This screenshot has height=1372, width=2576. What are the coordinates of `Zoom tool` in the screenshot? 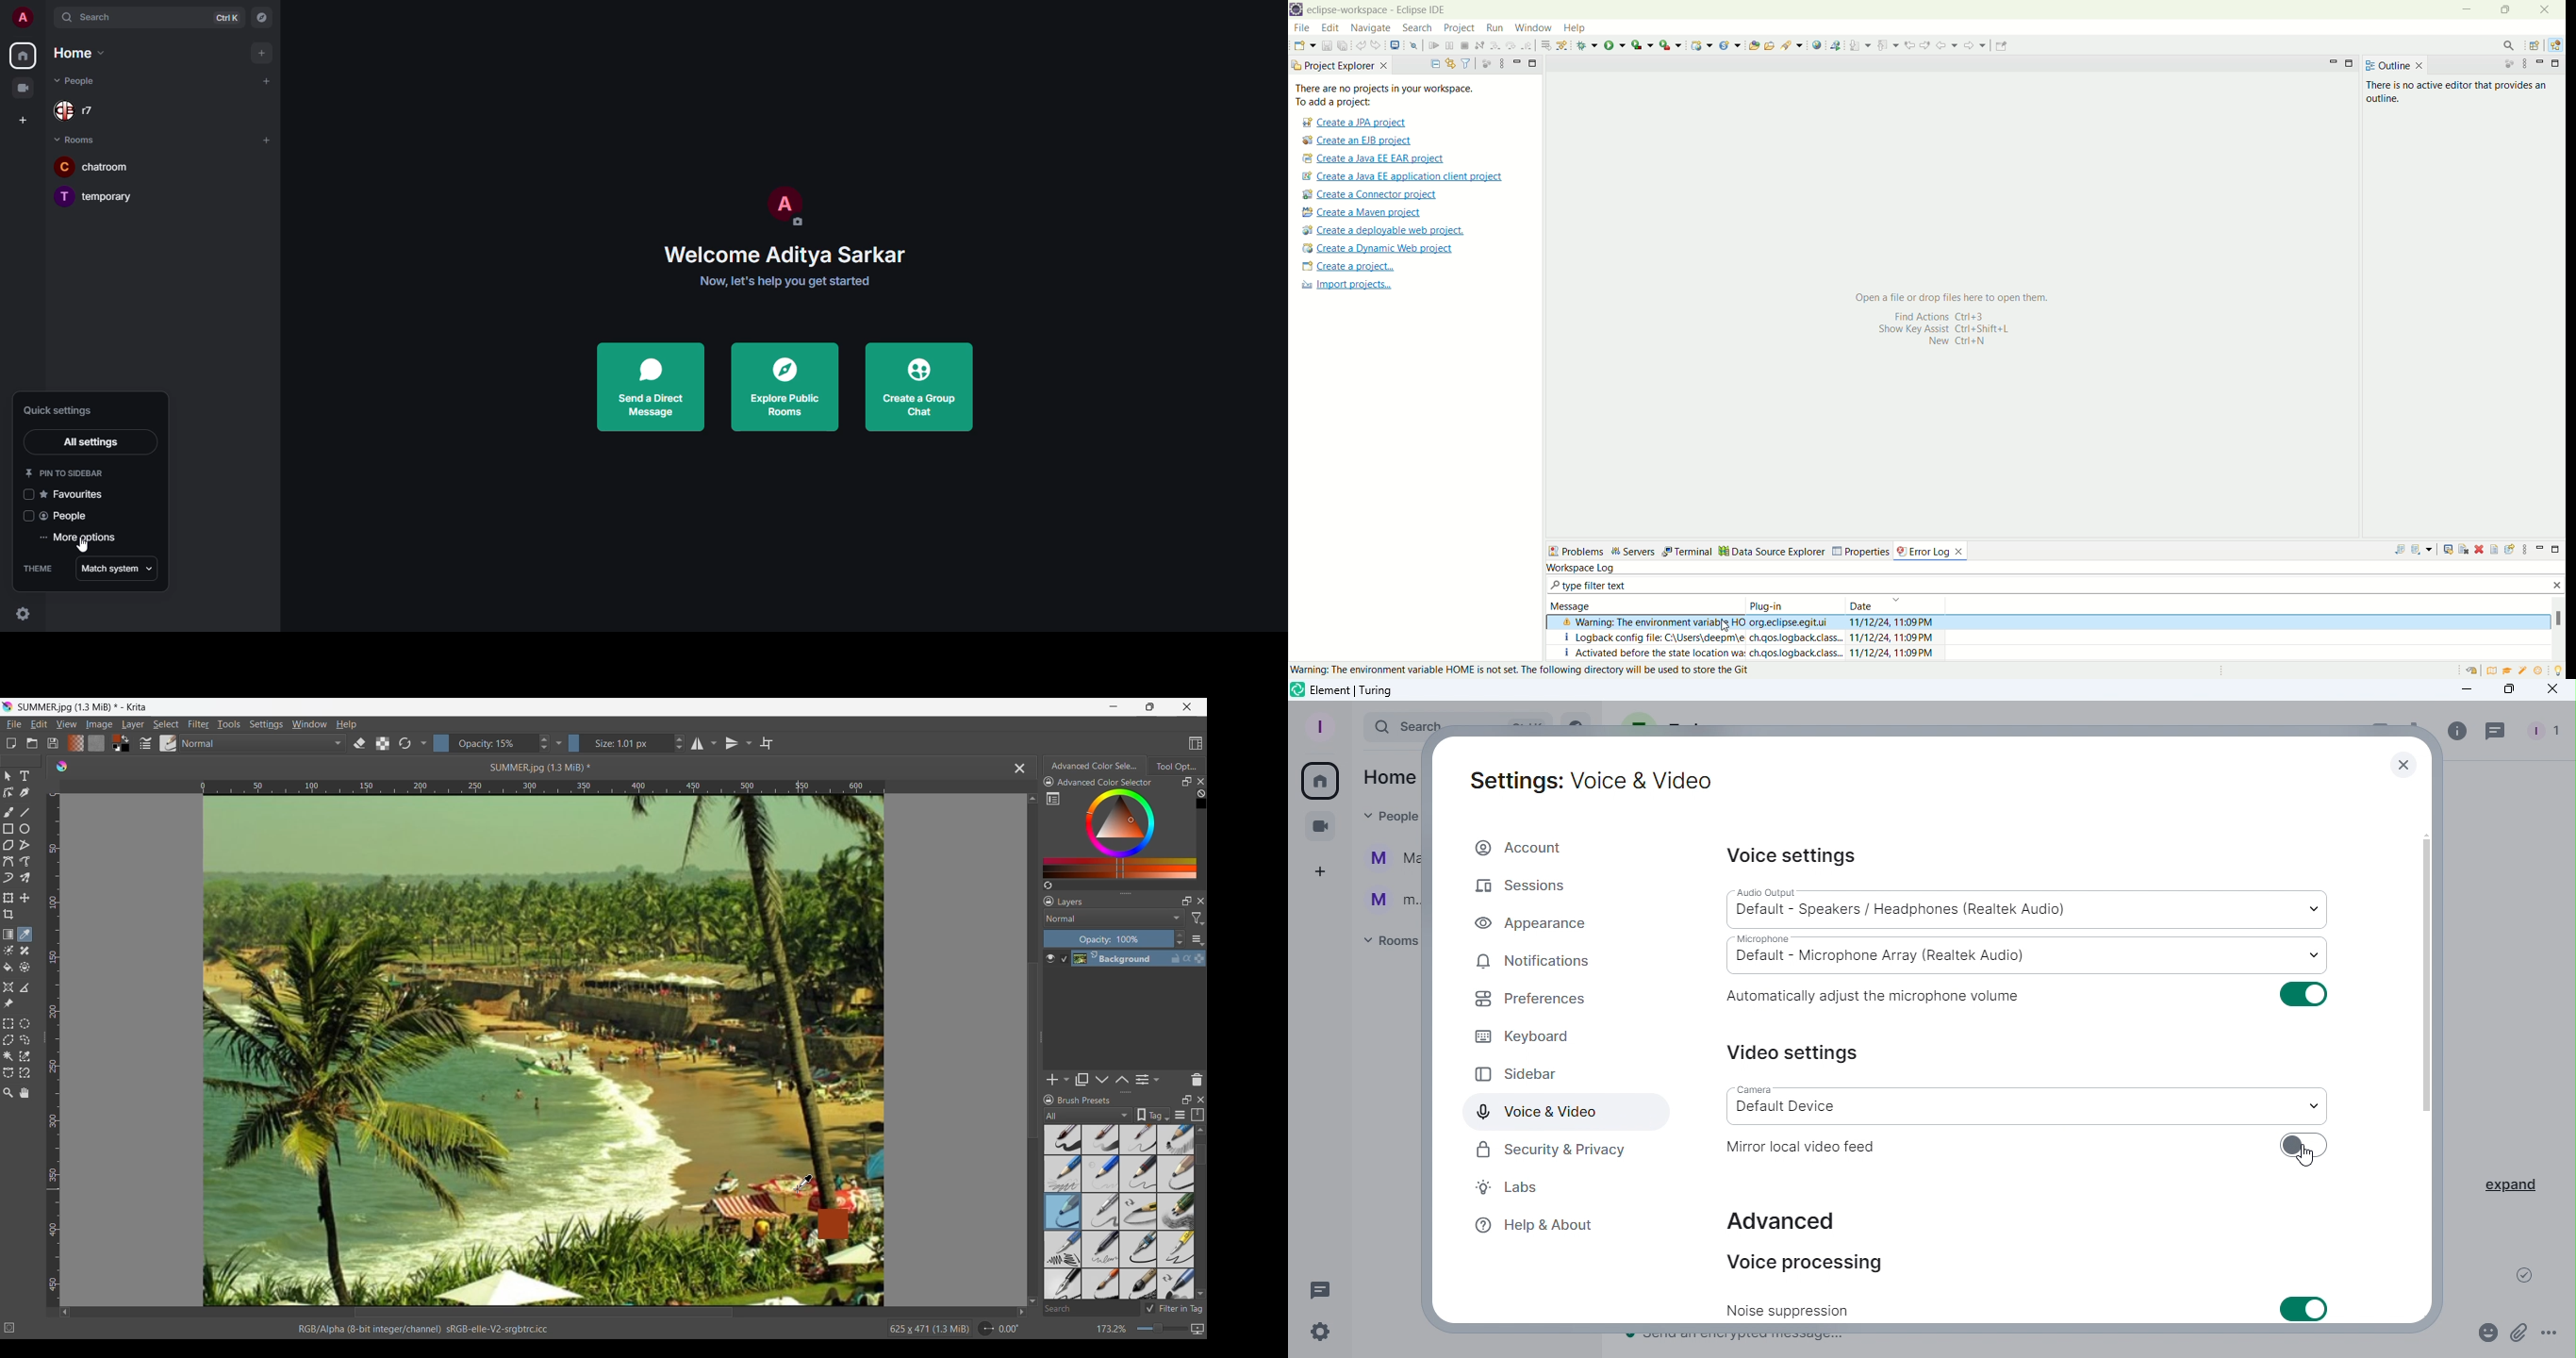 It's located at (8, 1093).